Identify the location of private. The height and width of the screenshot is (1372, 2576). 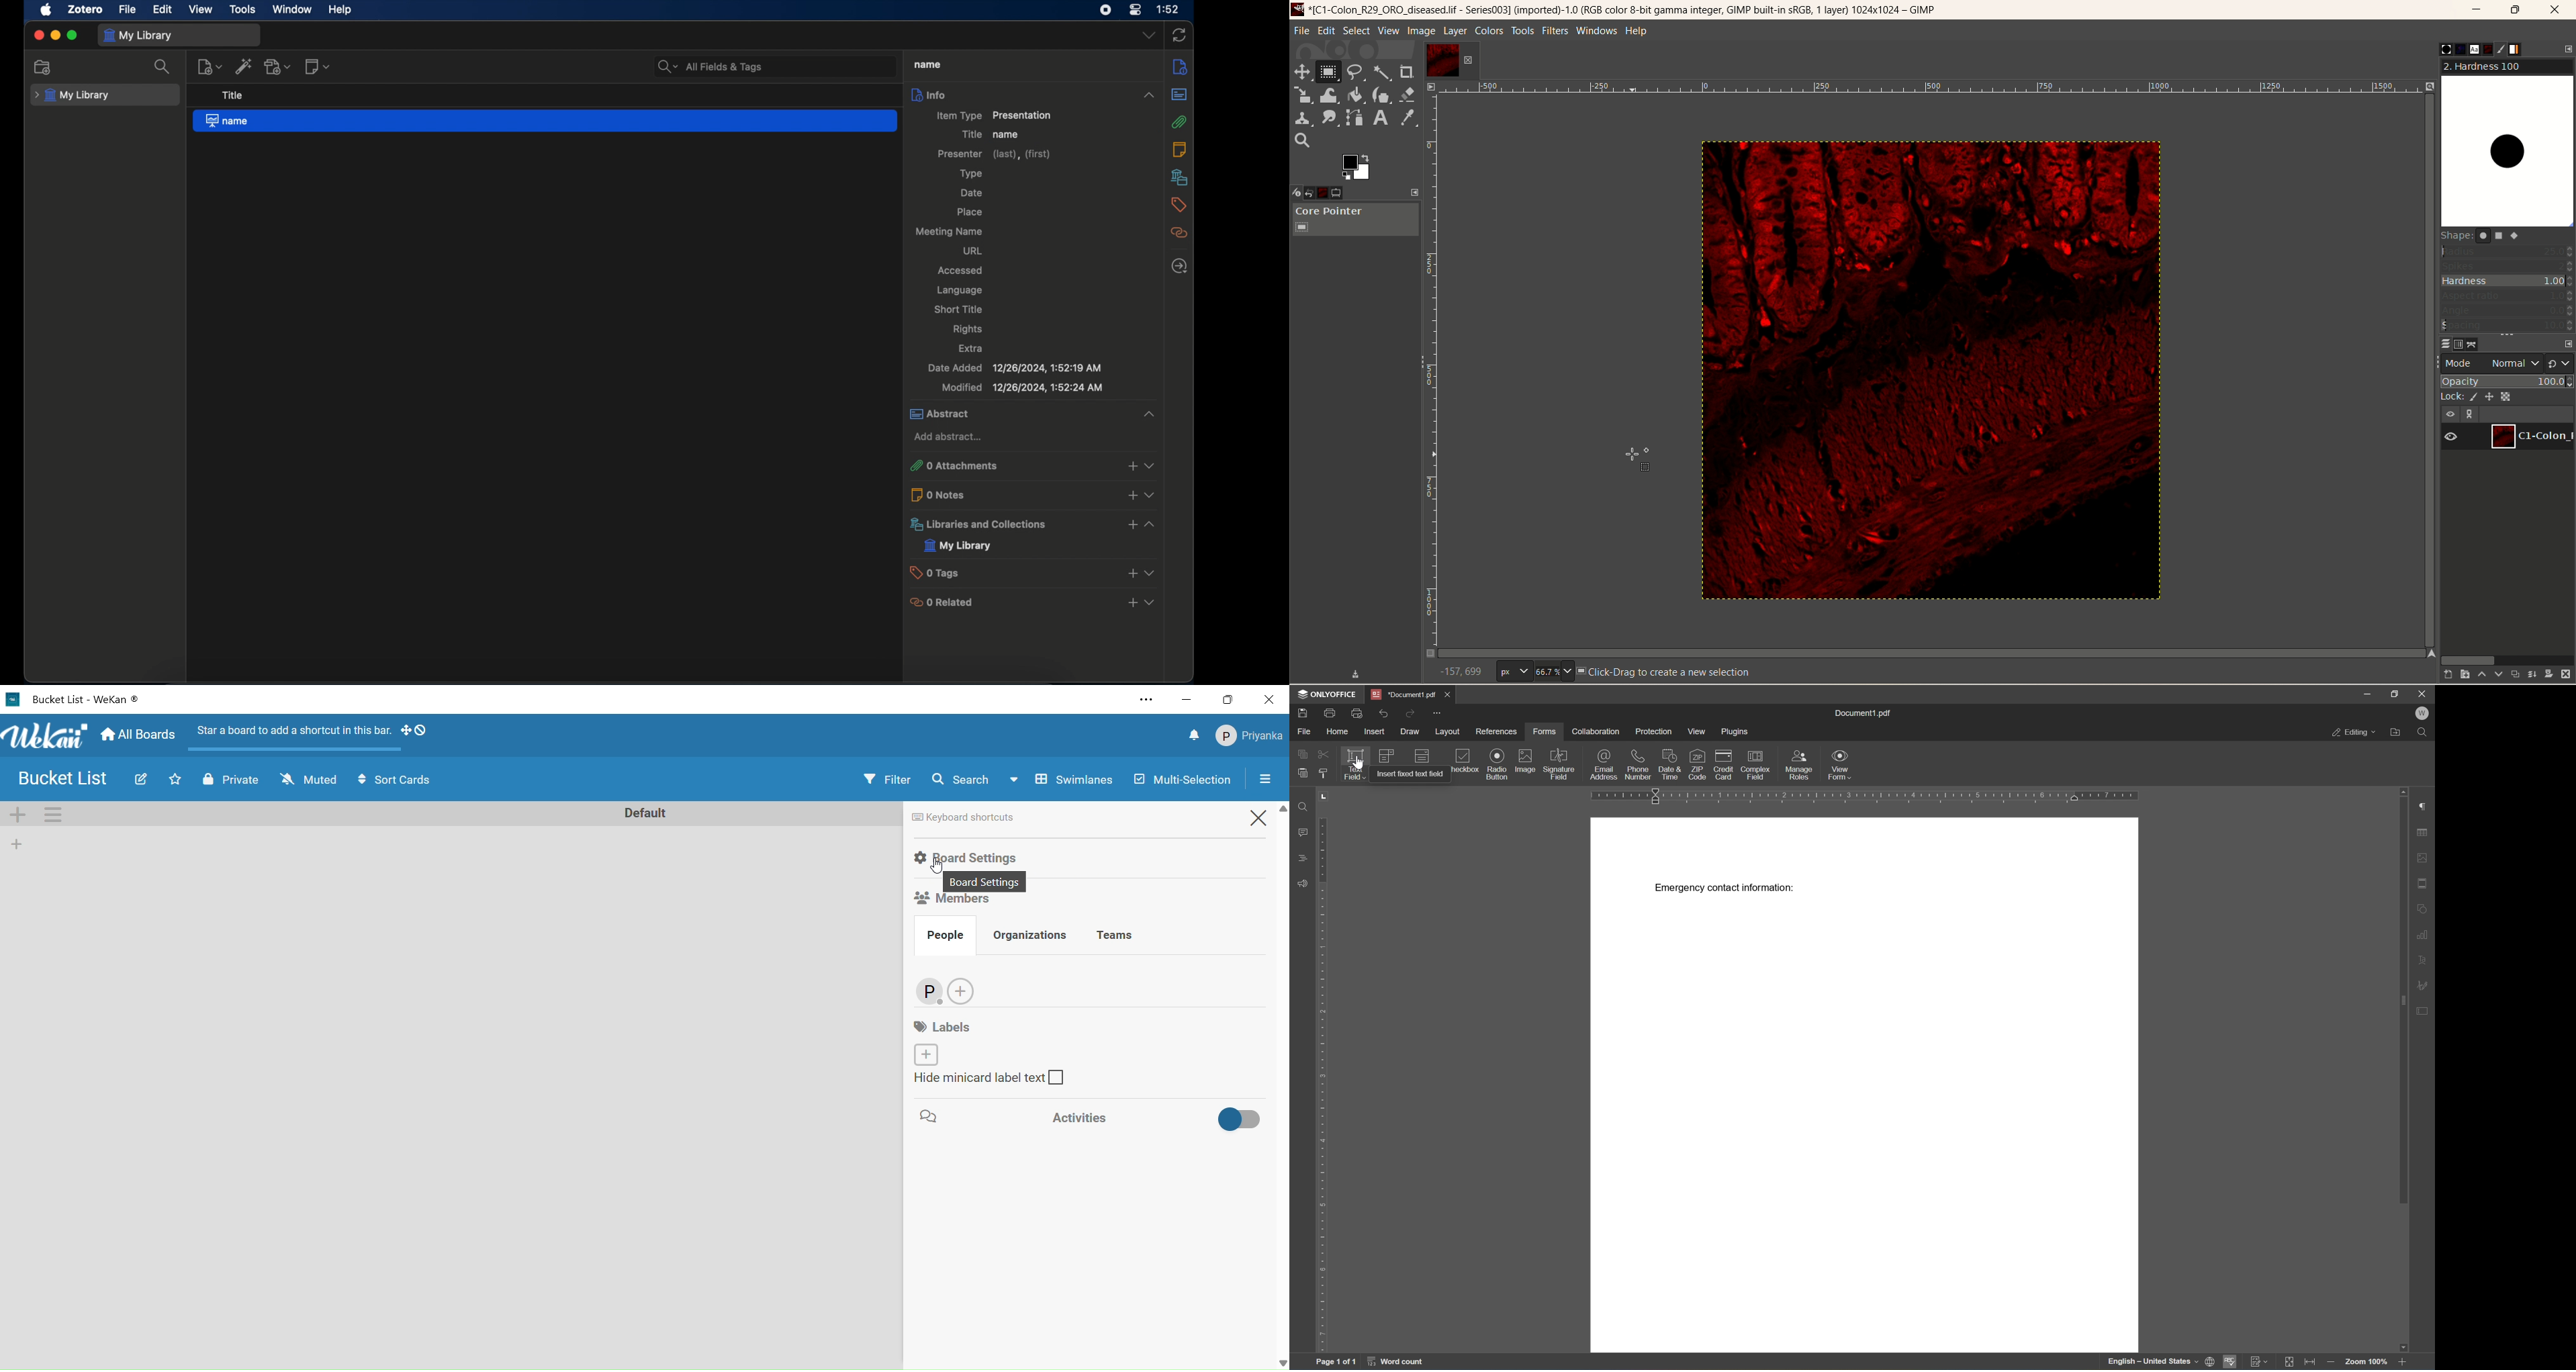
(233, 780).